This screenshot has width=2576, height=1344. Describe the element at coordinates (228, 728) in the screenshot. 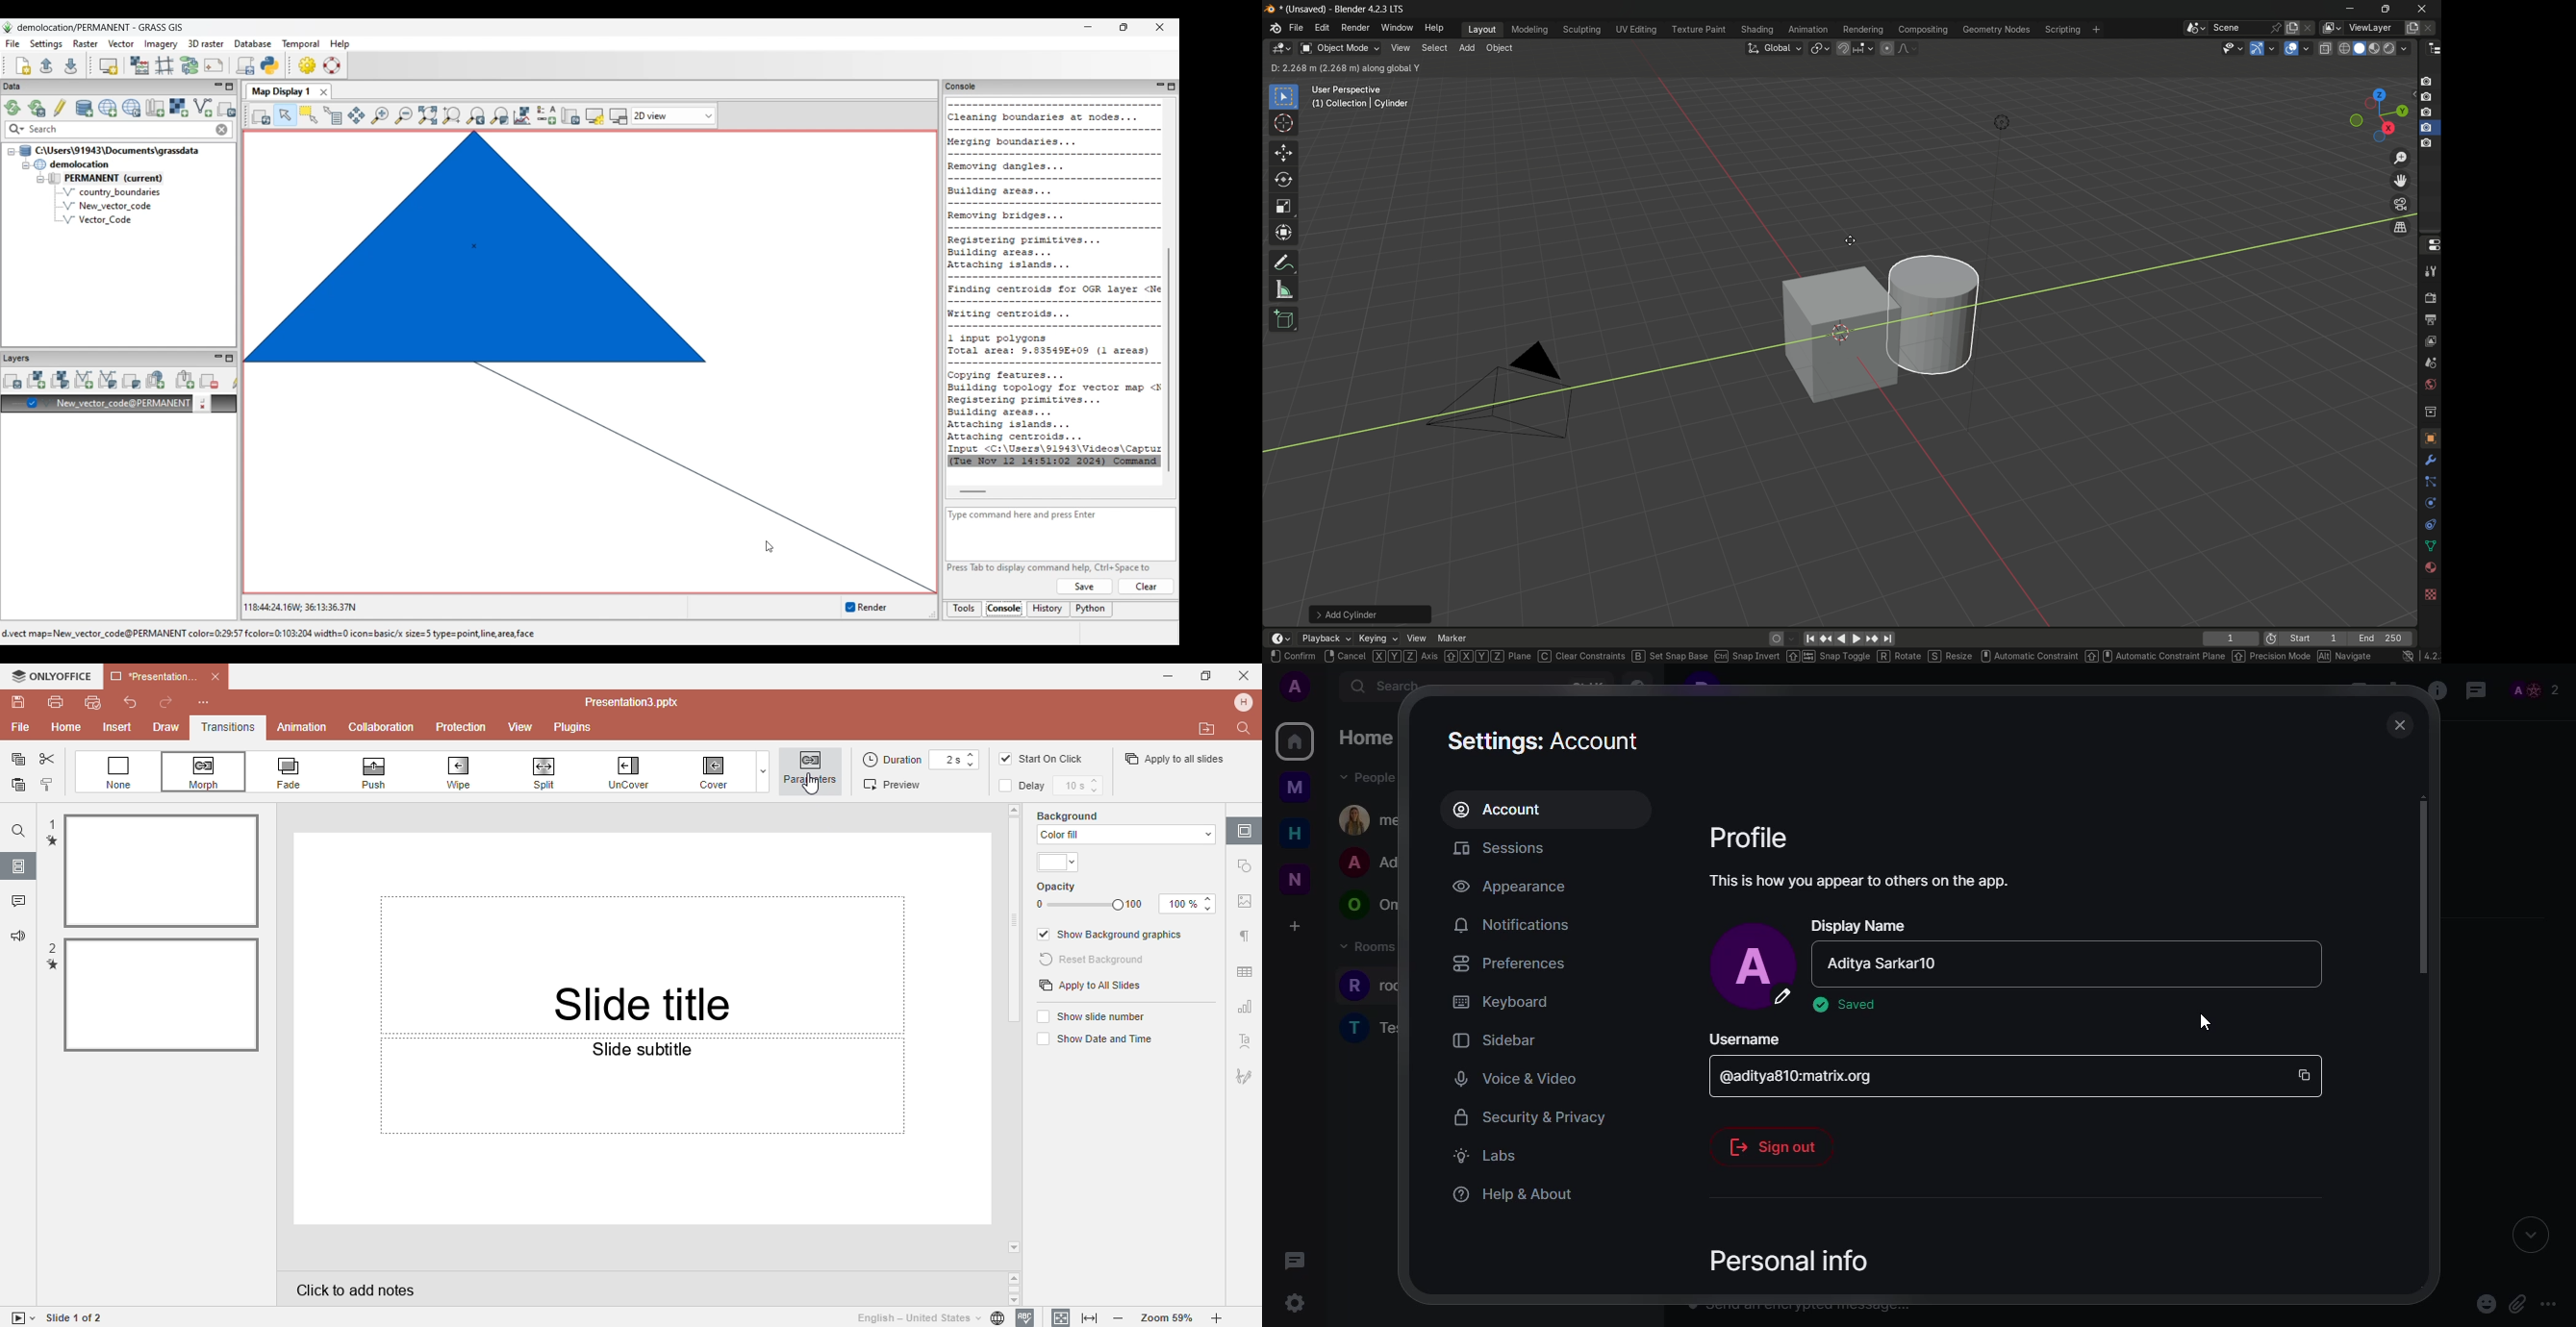

I see `Transitions` at that location.